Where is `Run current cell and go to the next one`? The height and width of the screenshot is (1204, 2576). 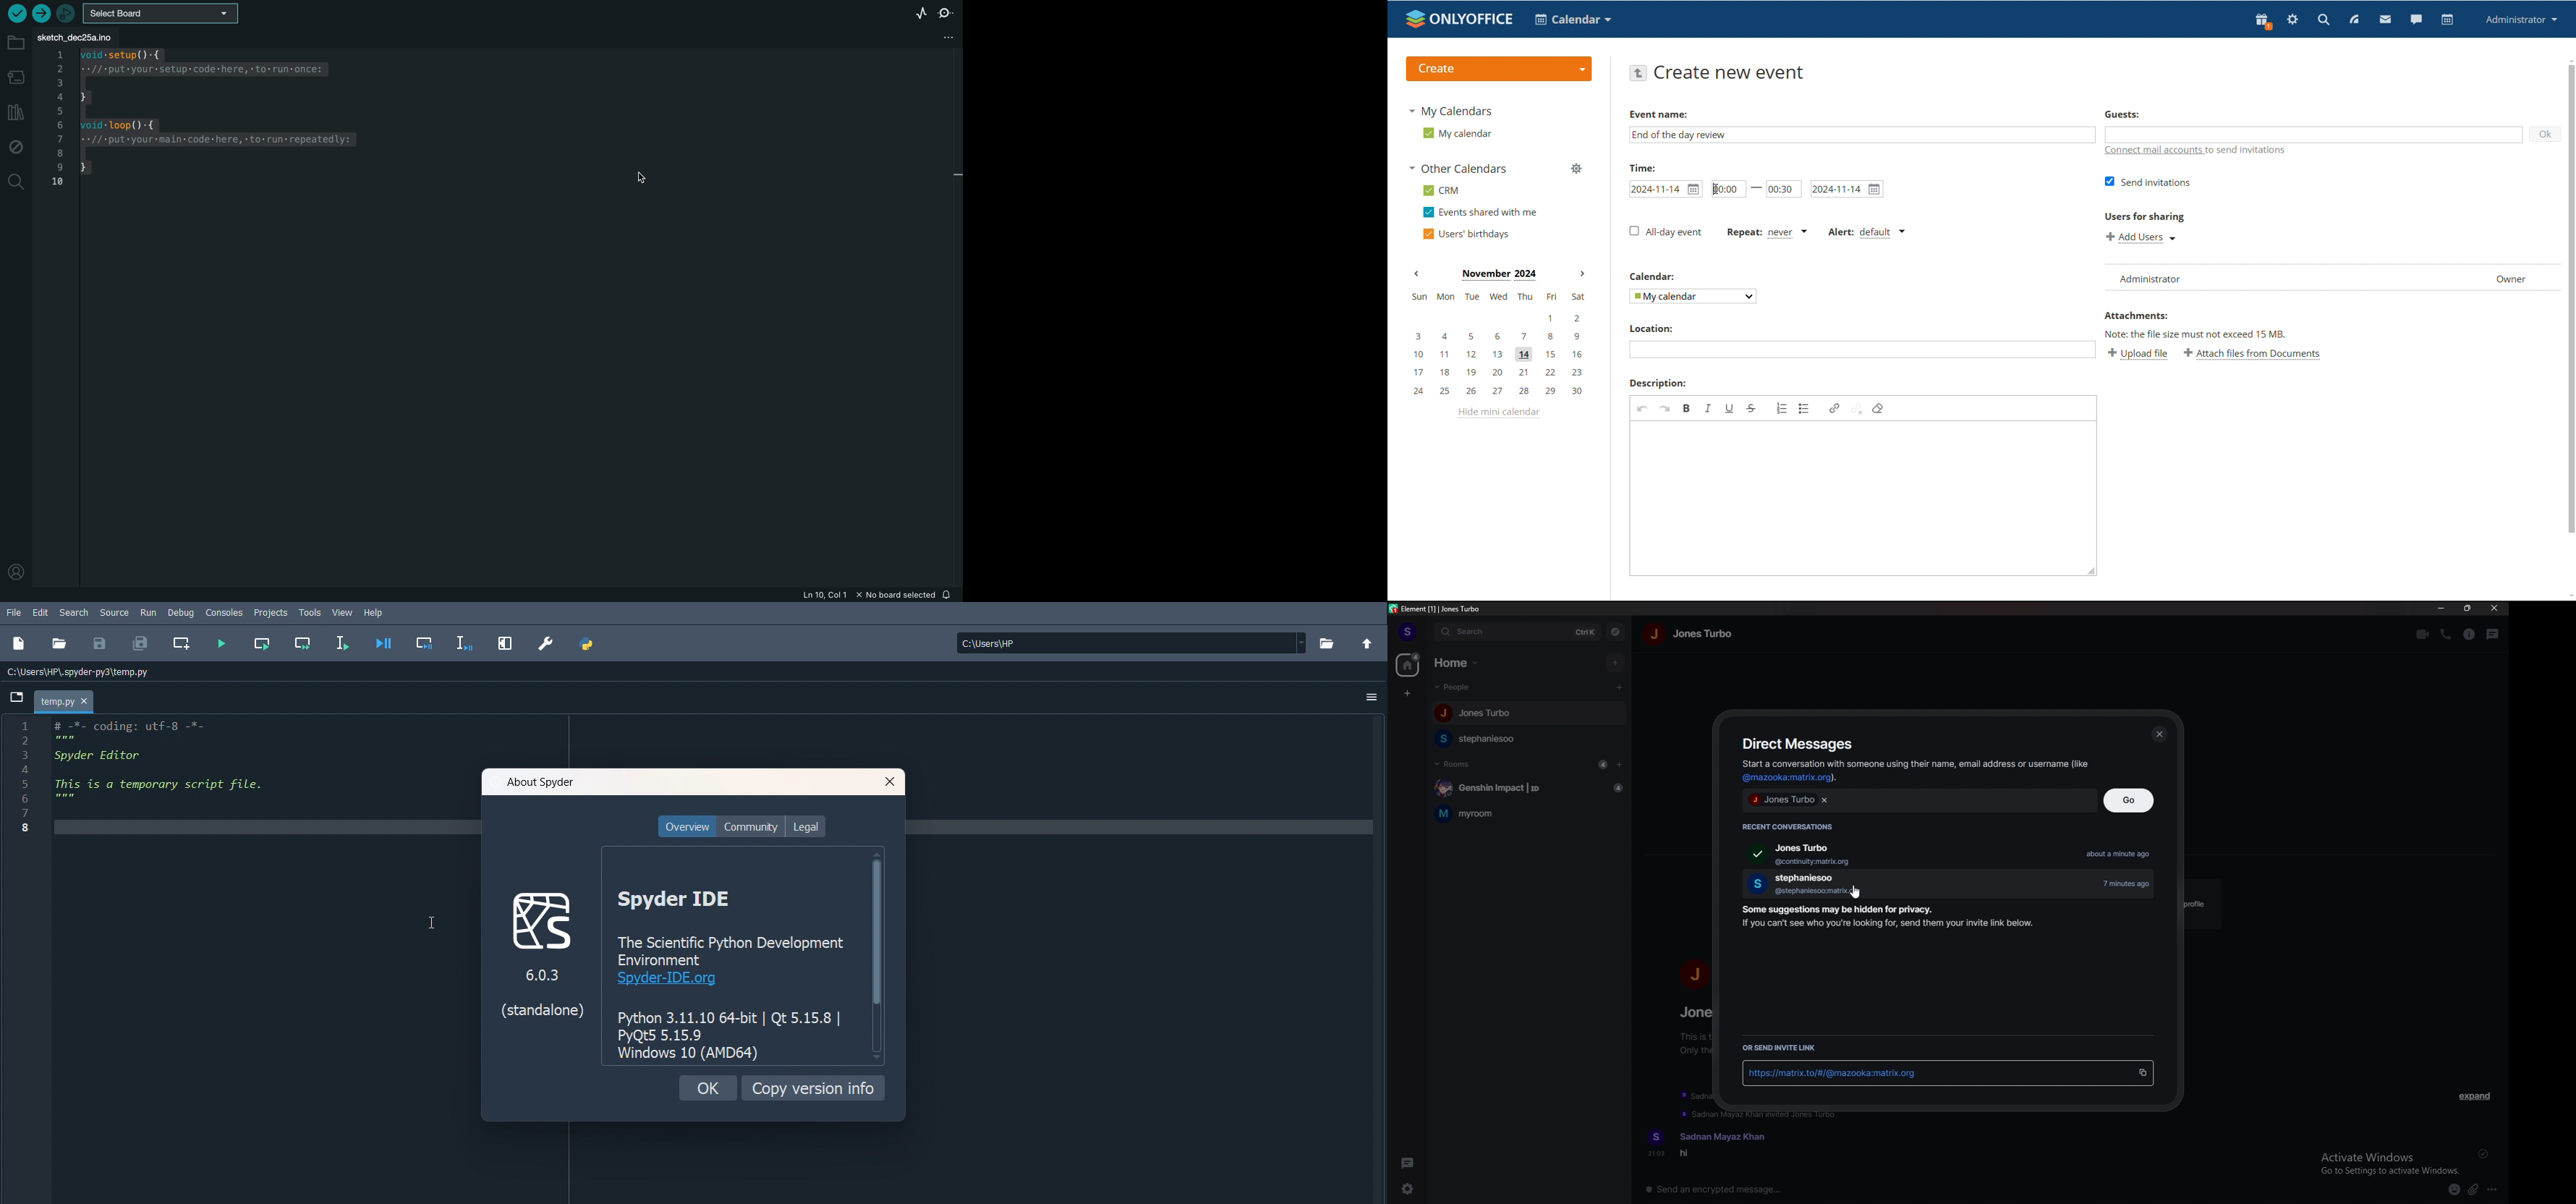 Run current cell and go to the next one is located at coordinates (303, 644).